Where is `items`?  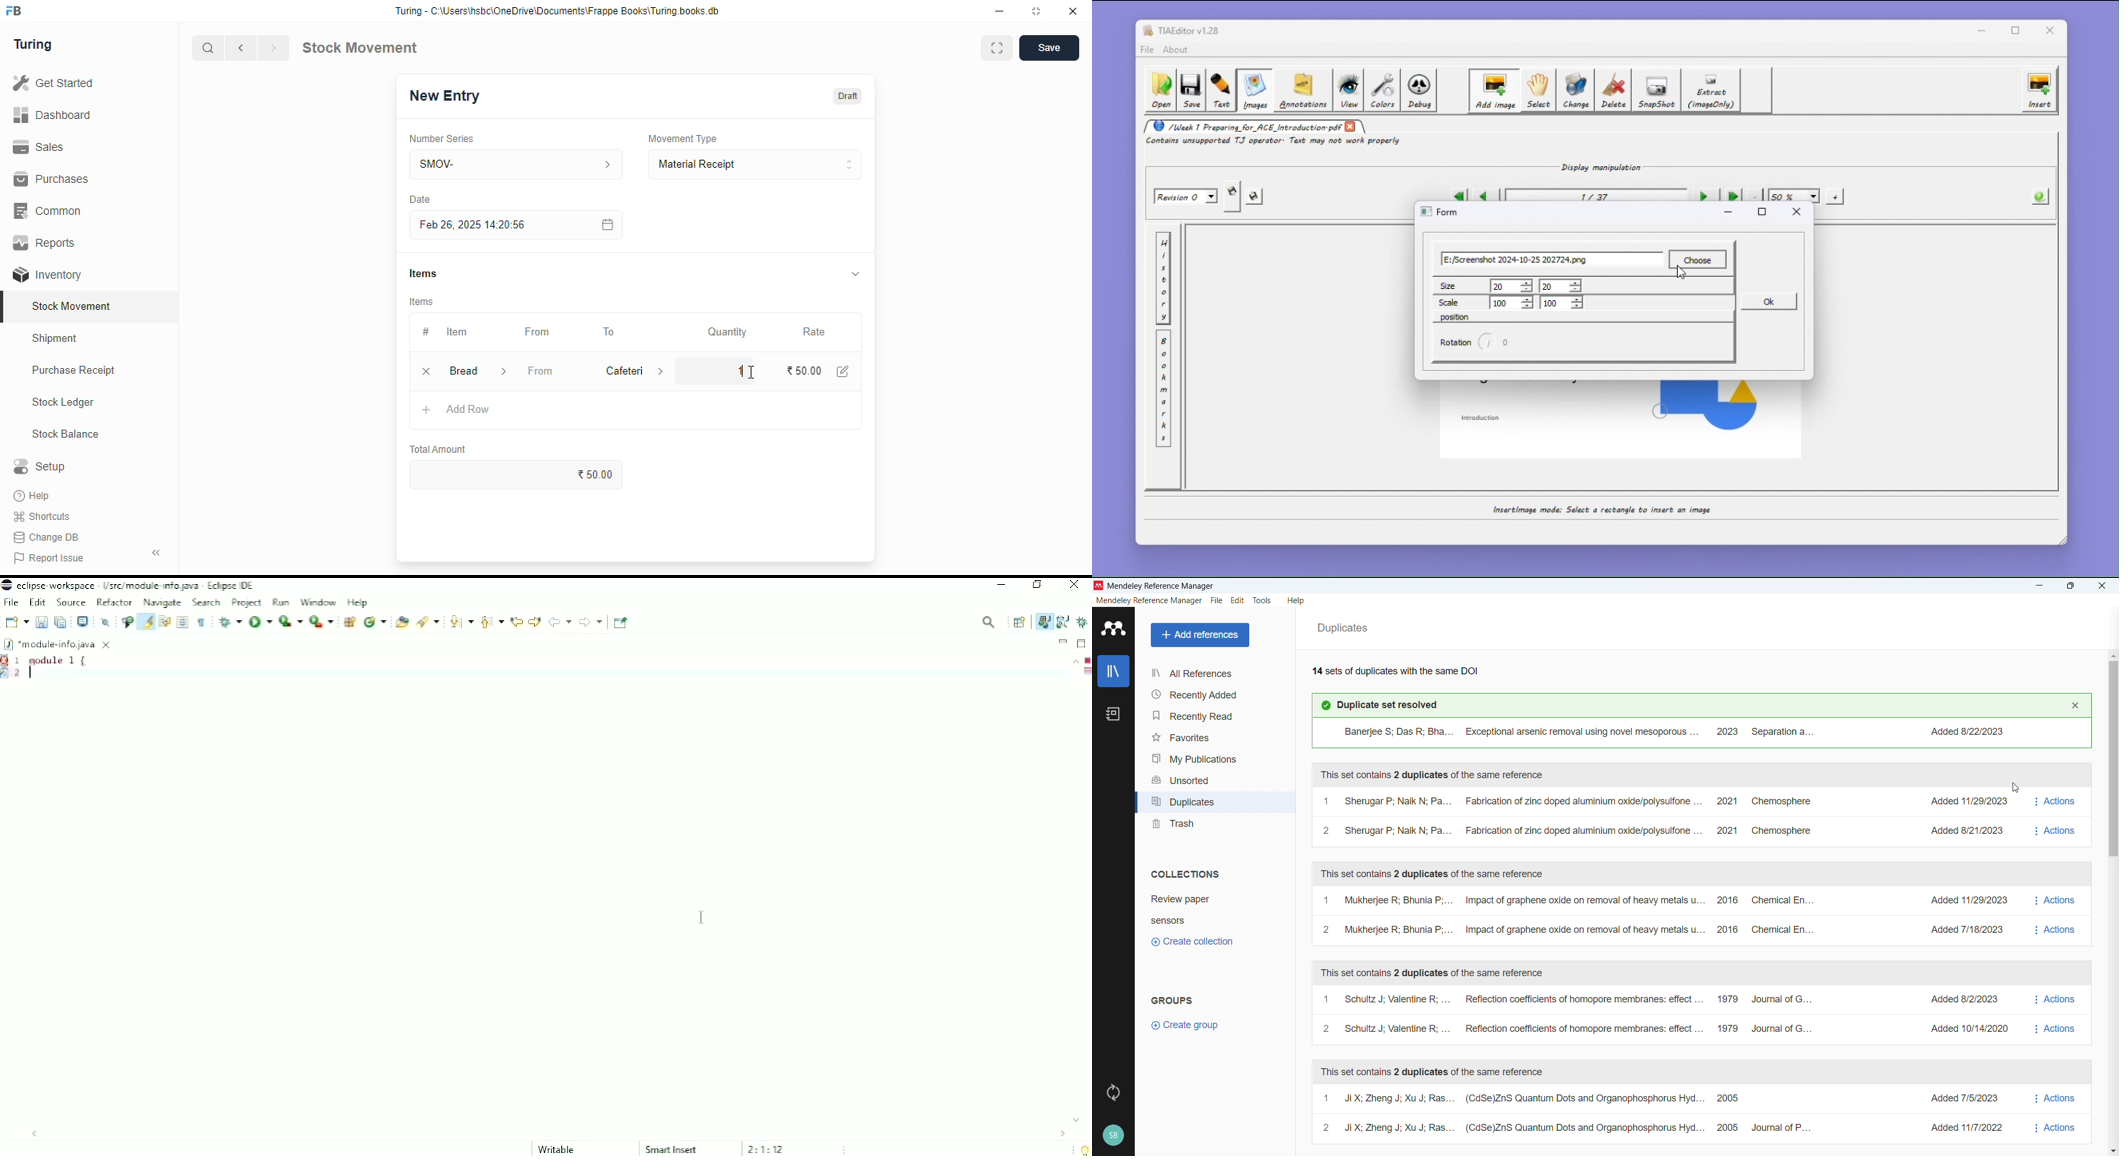 items is located at coordinates (423, 273).